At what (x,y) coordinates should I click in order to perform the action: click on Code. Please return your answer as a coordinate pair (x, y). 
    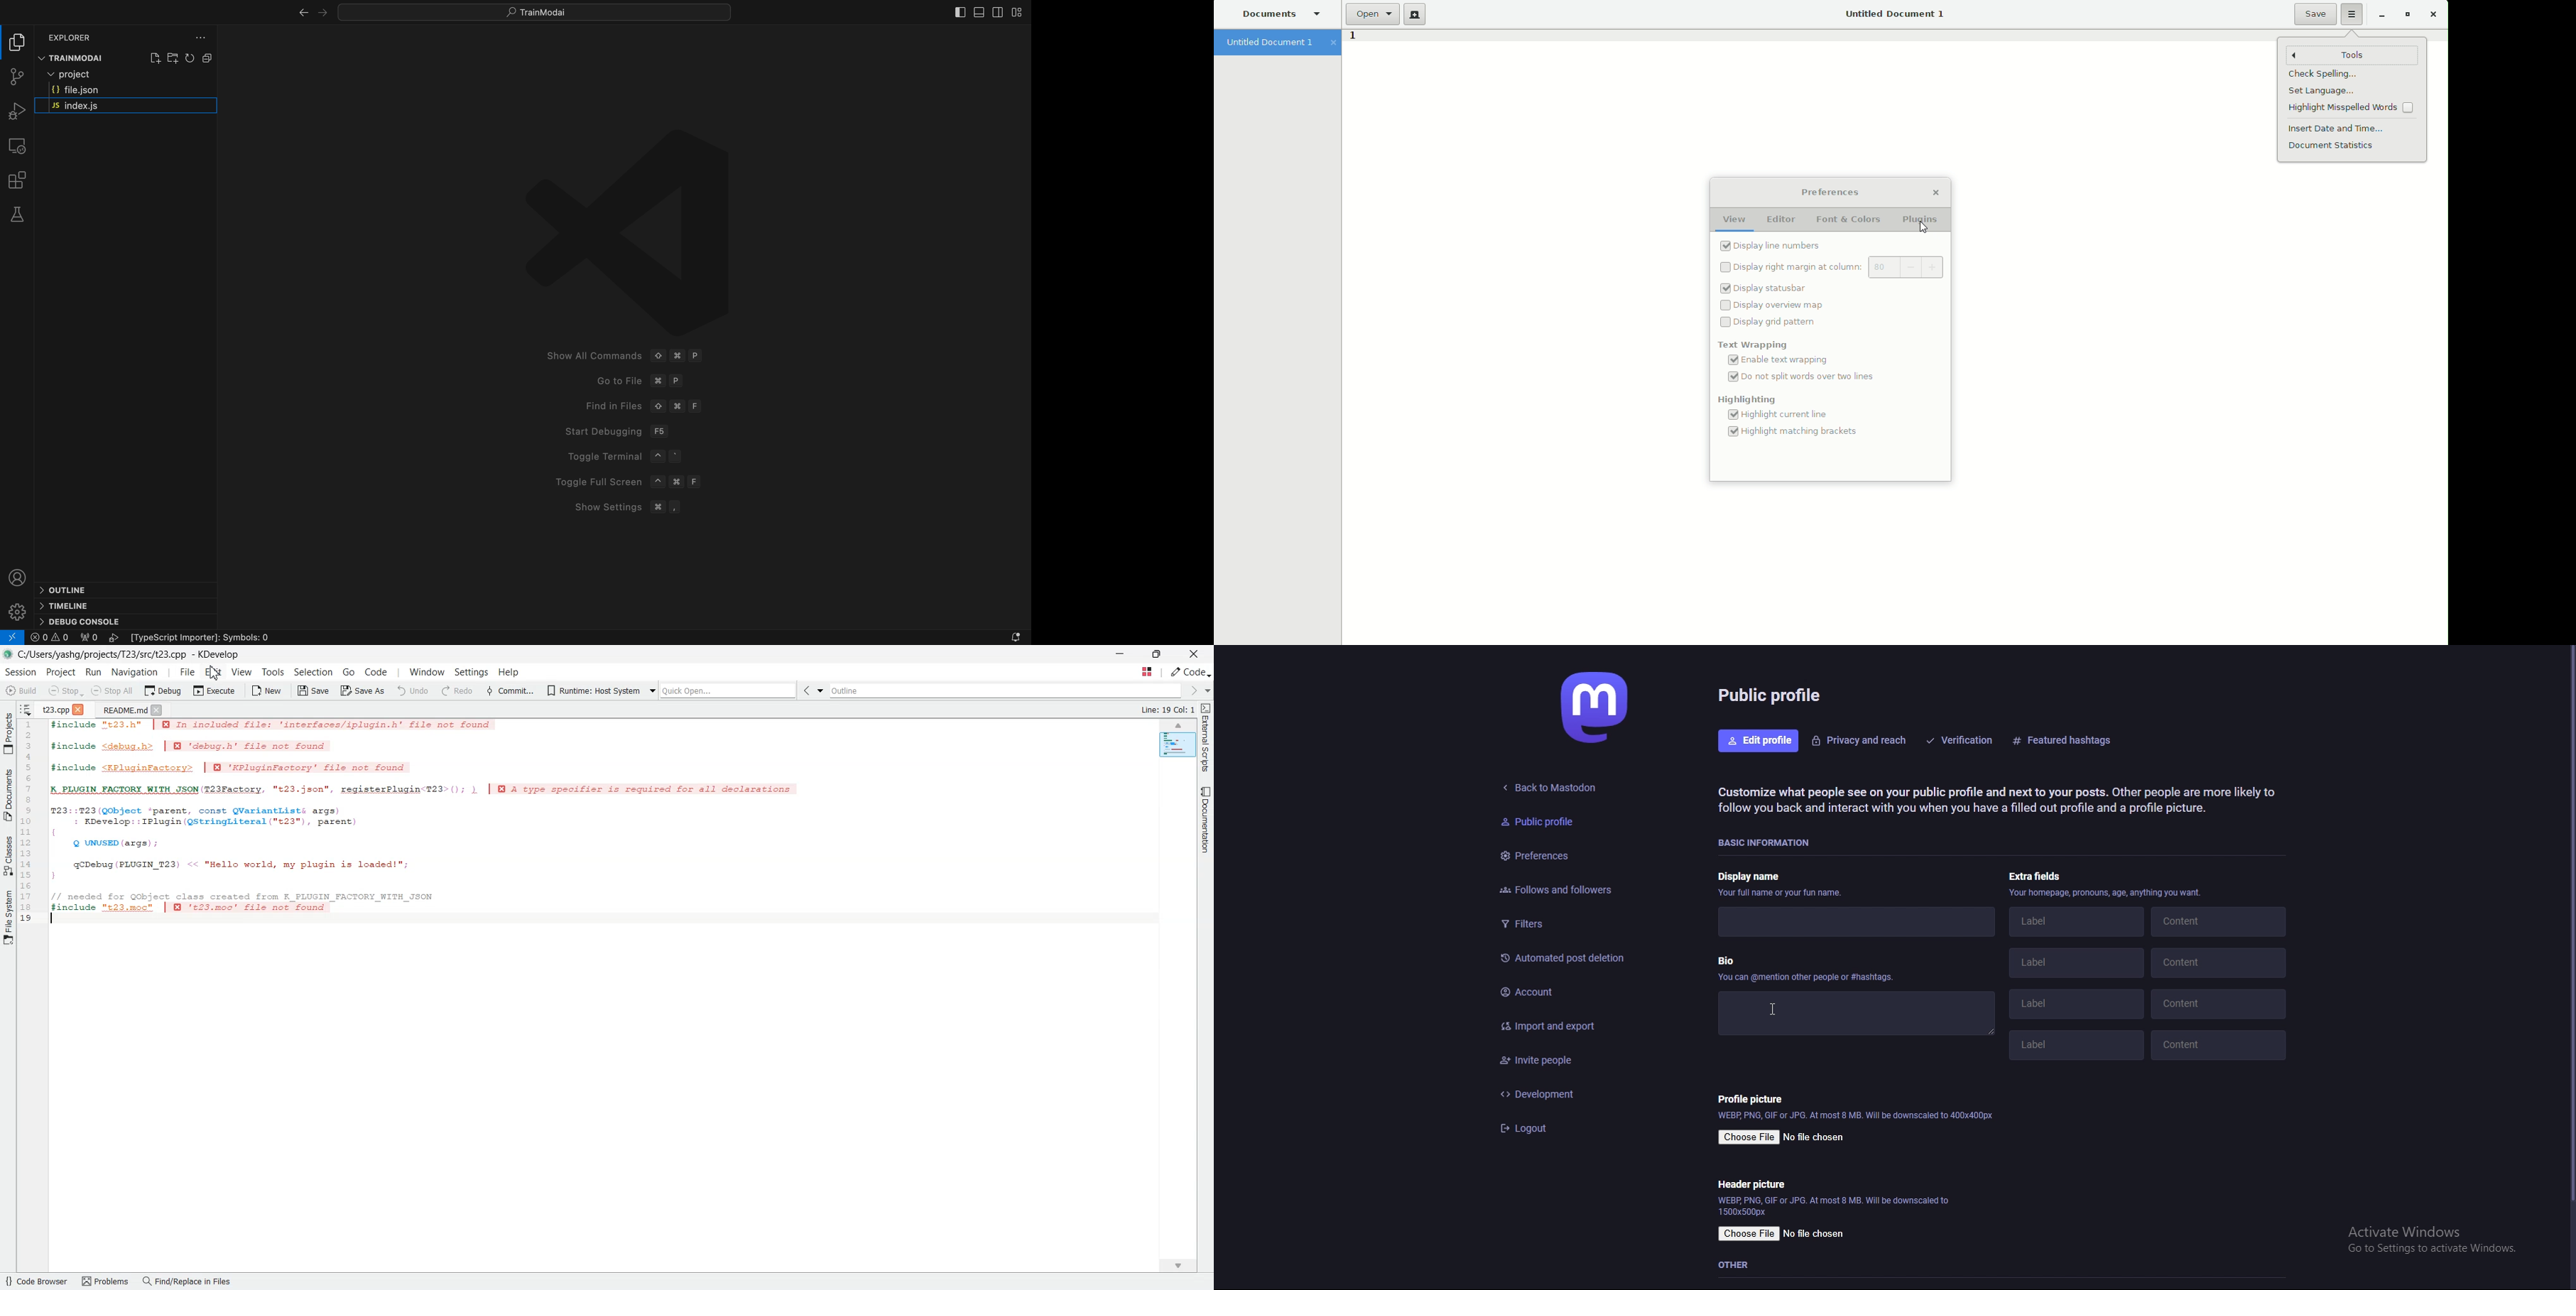
    Looking at the image, I should click on (1191, 672).